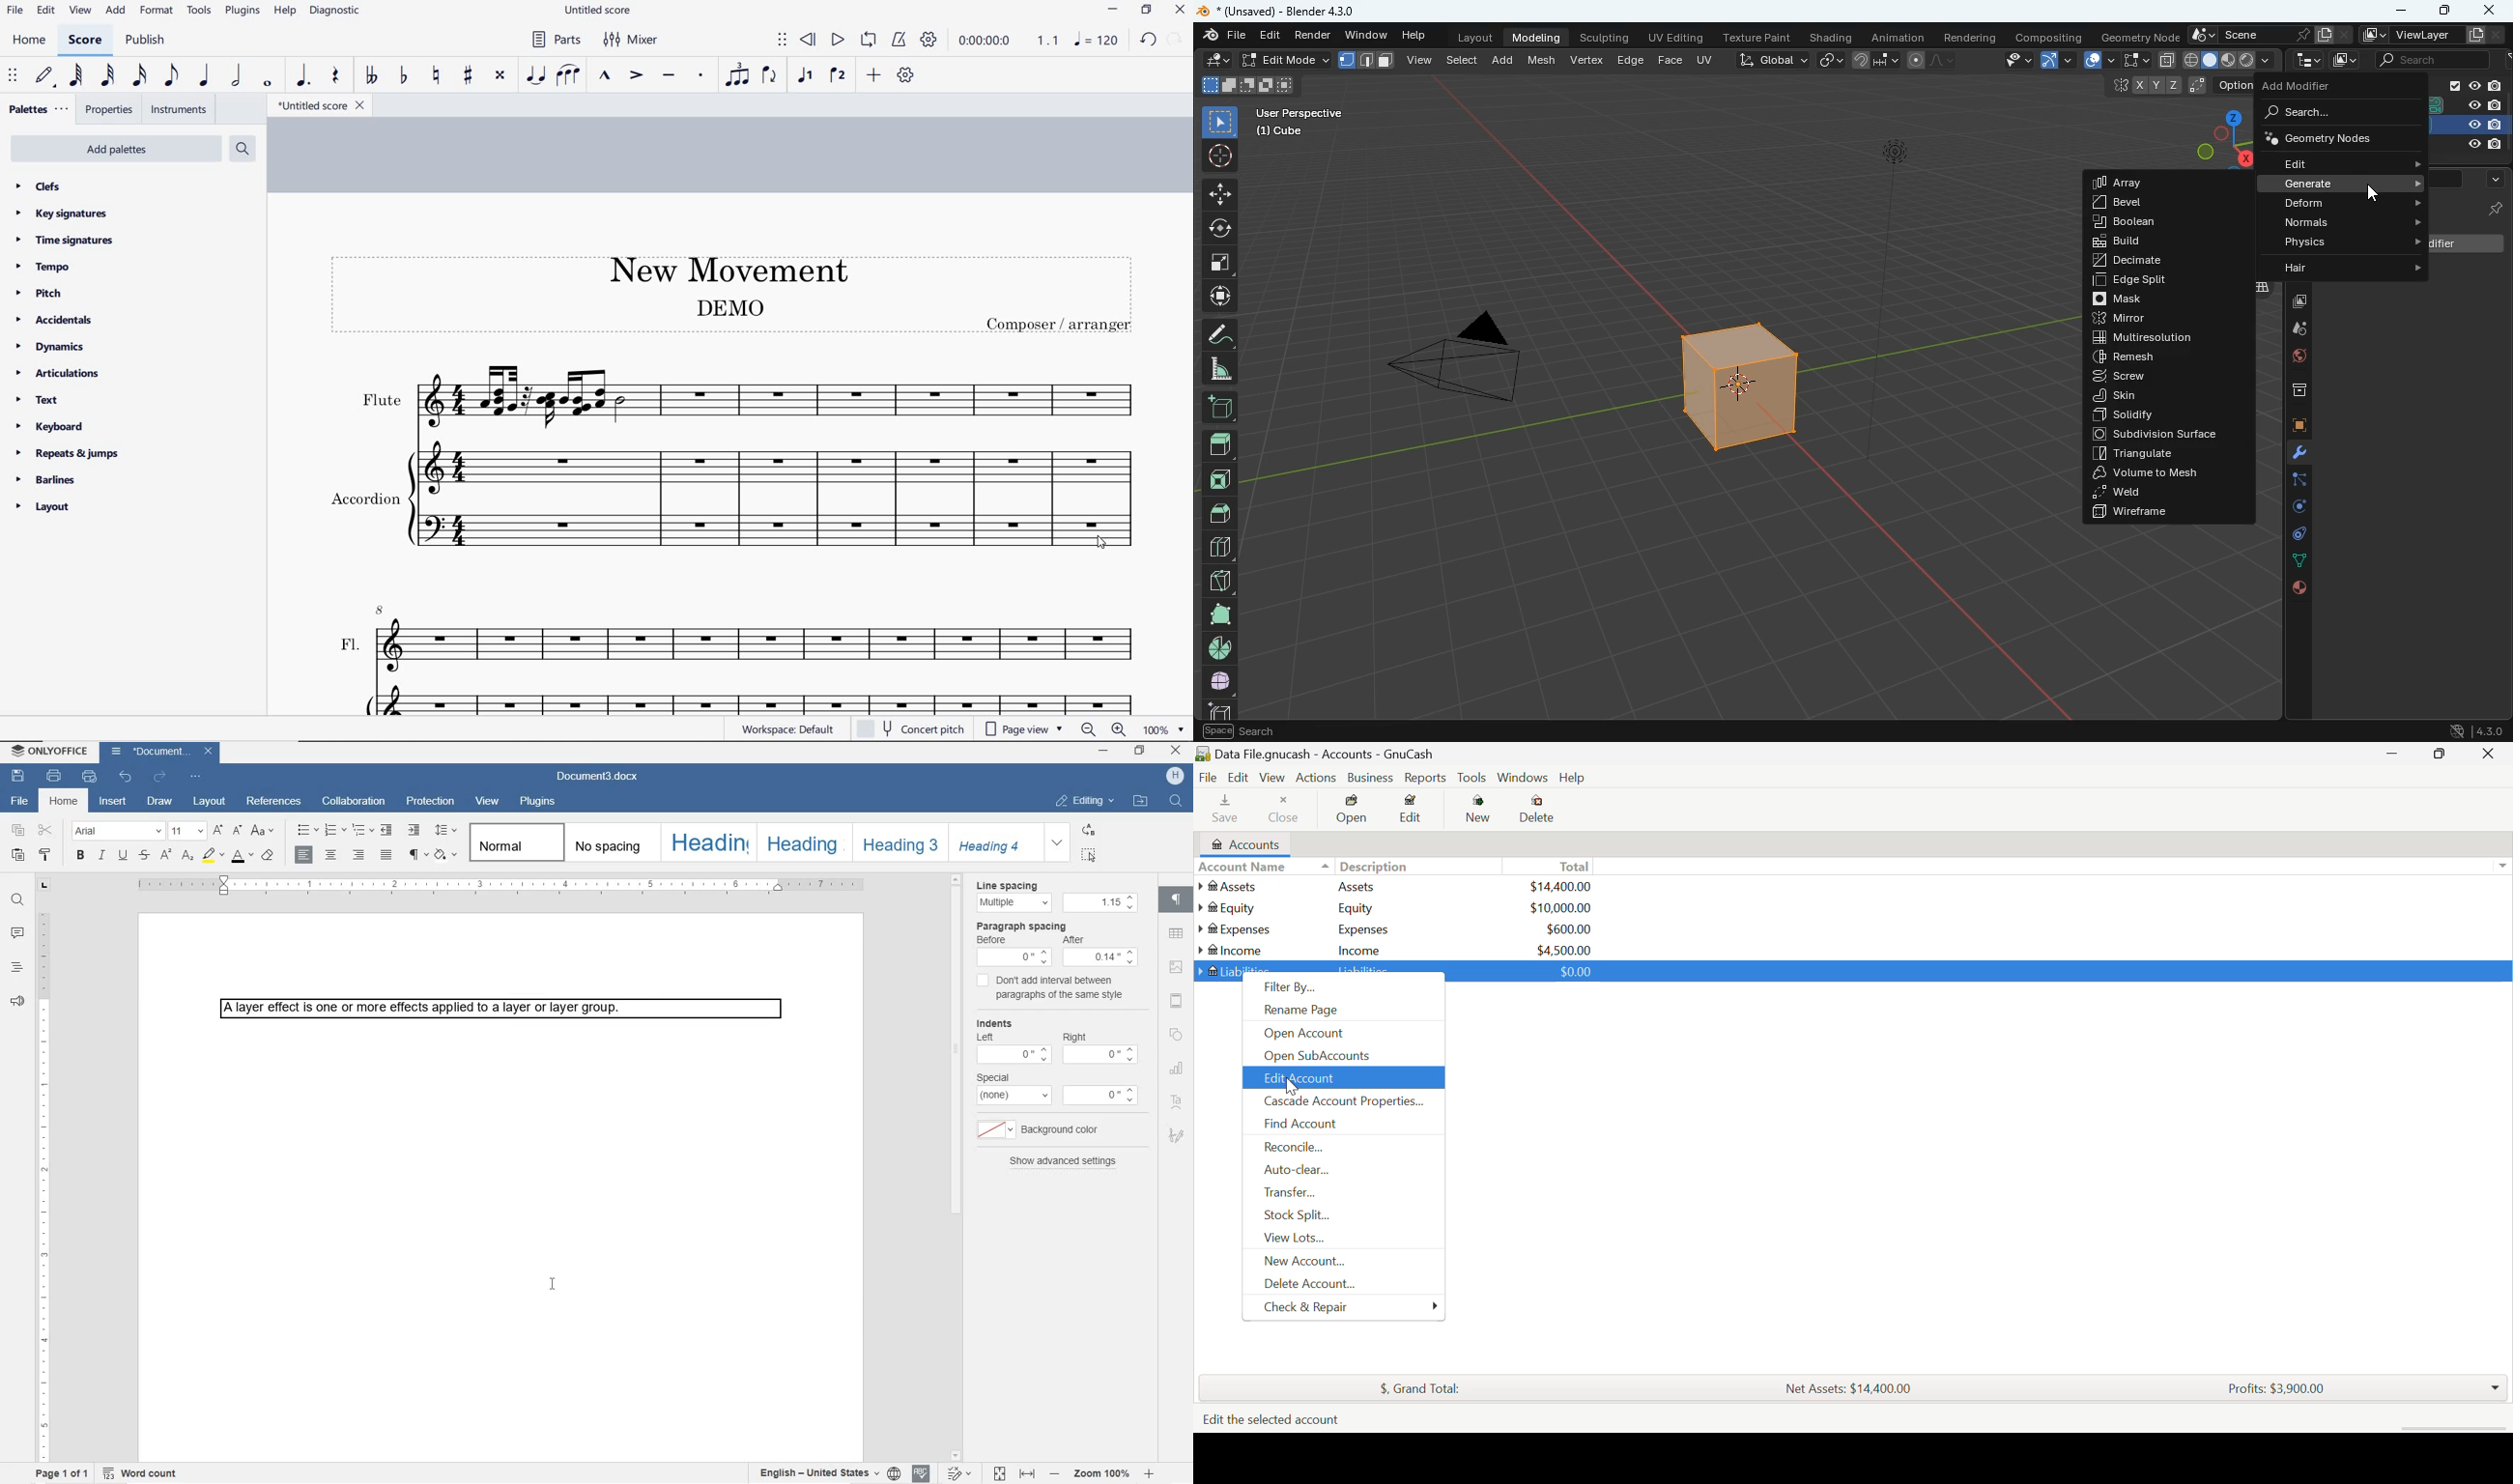 The width and height of the screenshot is (2520, 1484). Describe the element at coordinates (125, 856) in the screenshot. I see `UNDERLINE` at that location.